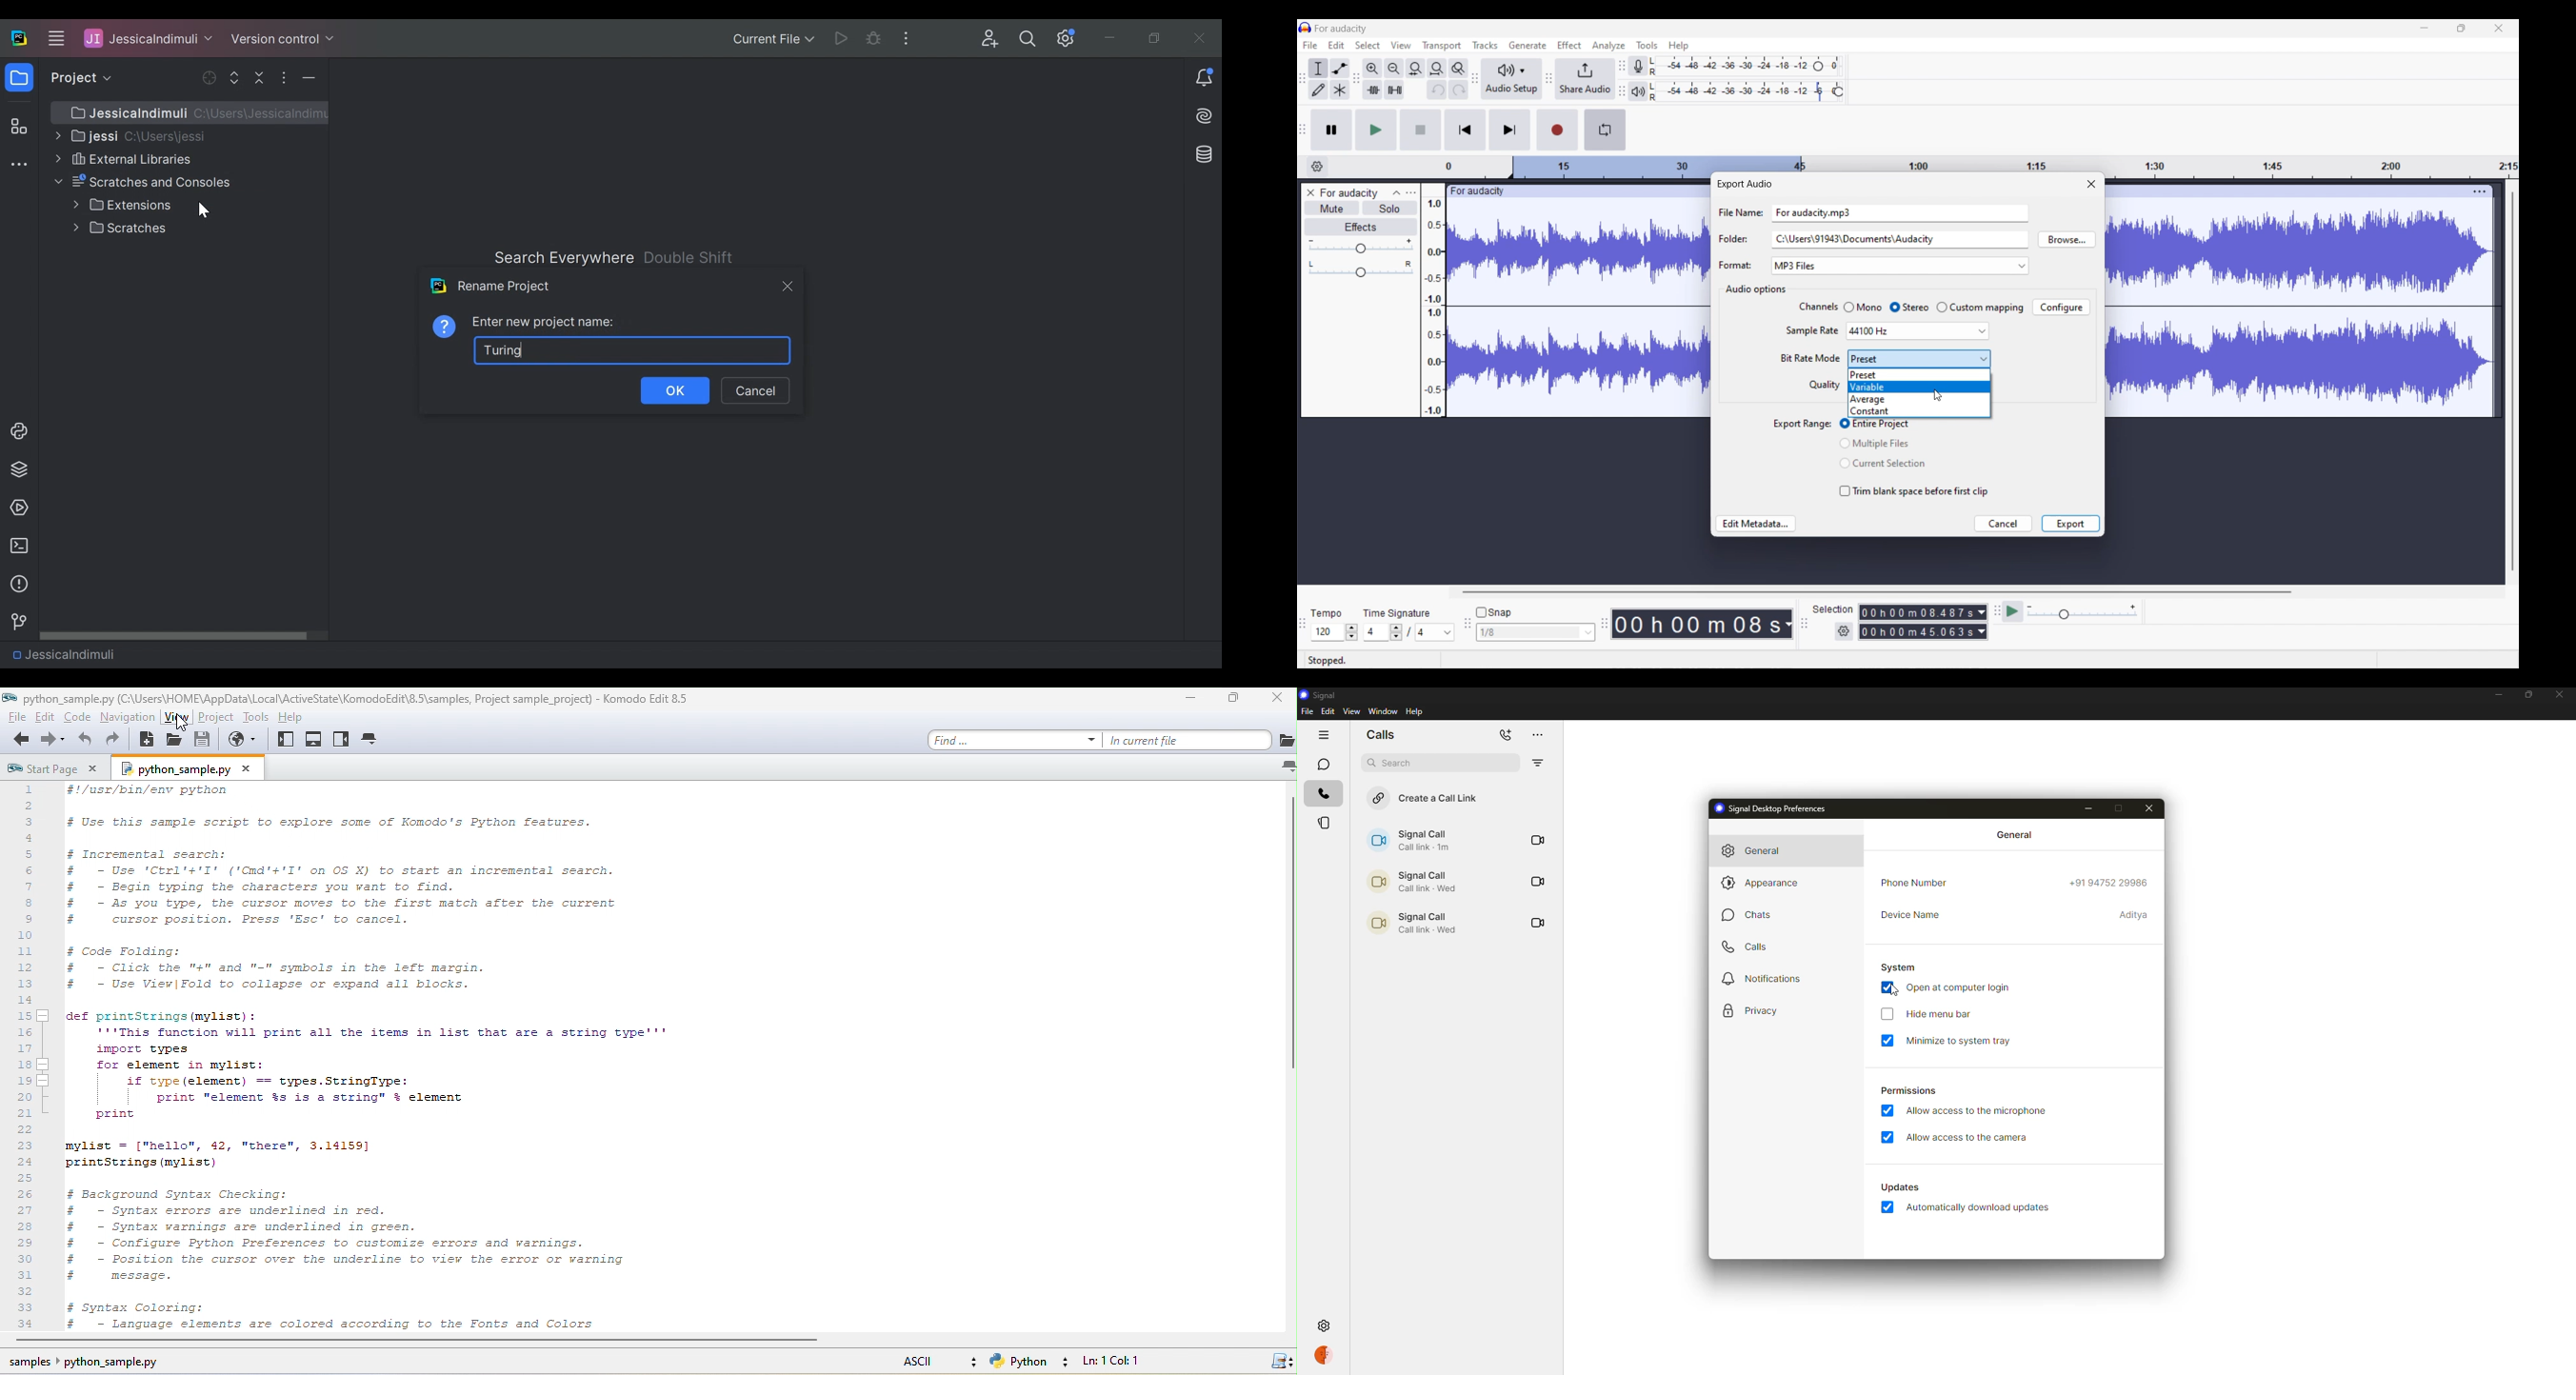  I want to click on enabled, so click(1889, 1110).